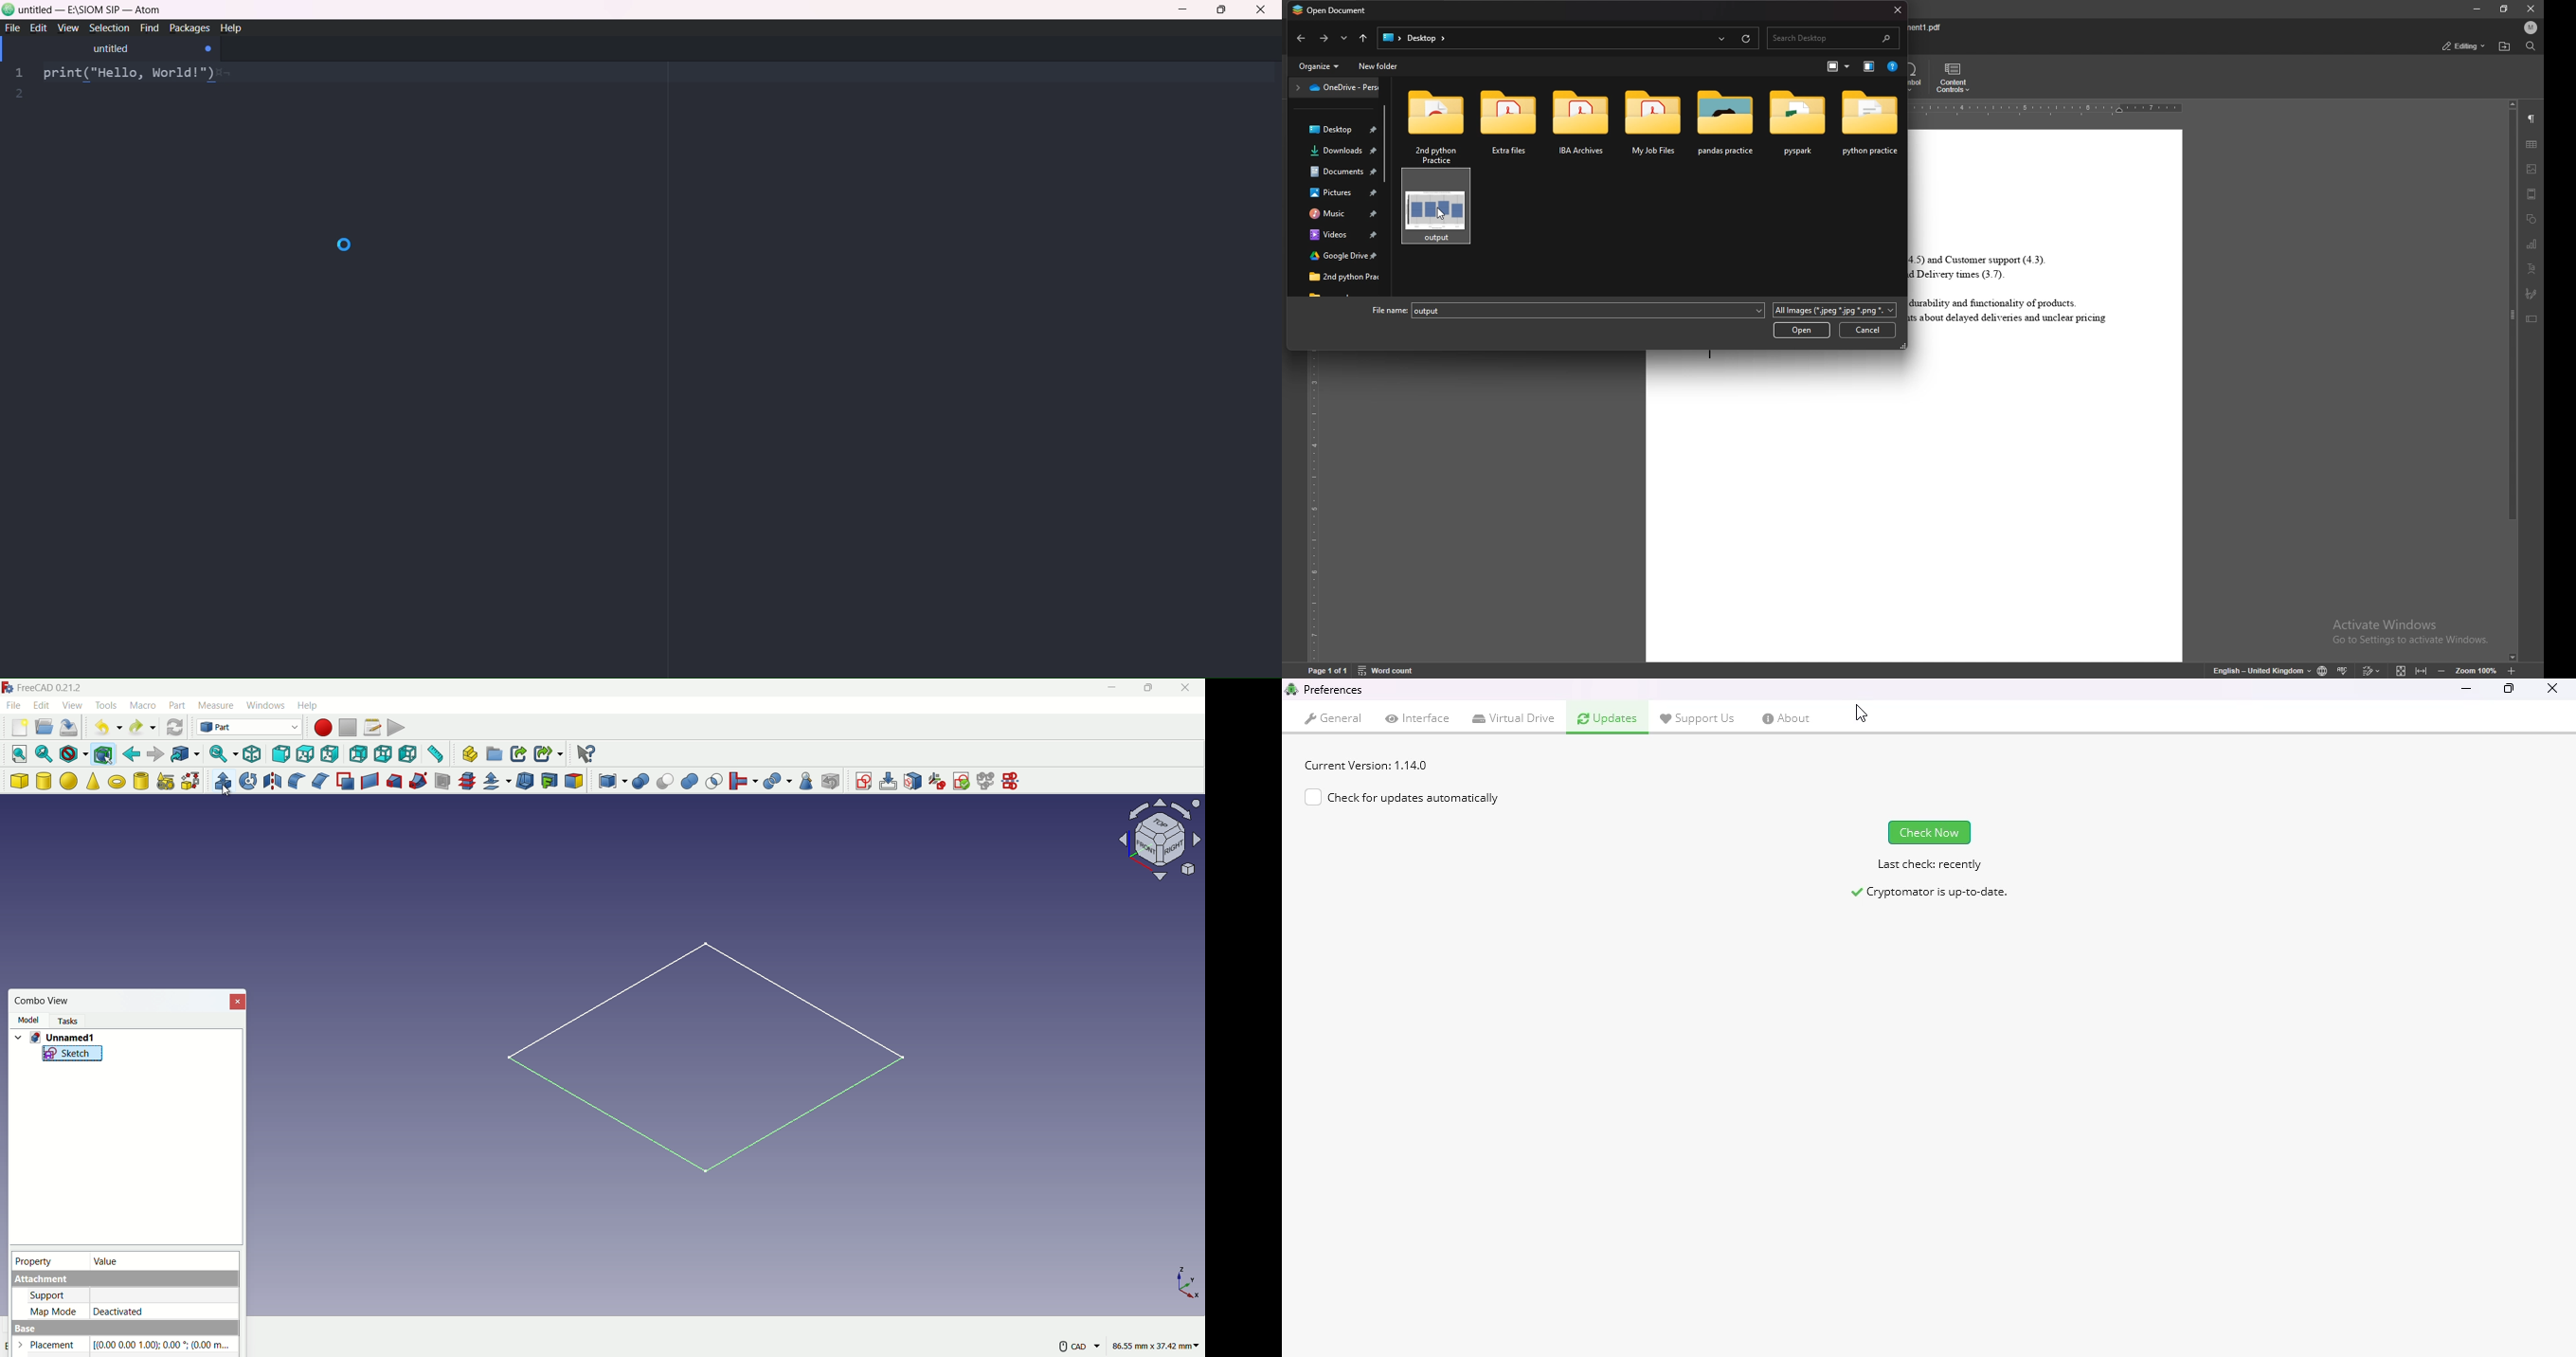 Image resolution: width=2576 pixels, height=1372 pixels. Describe the element at coordinates (1157, 1345) in the screenshot. I see `86.55 mm, 37.42 mm` at that location.